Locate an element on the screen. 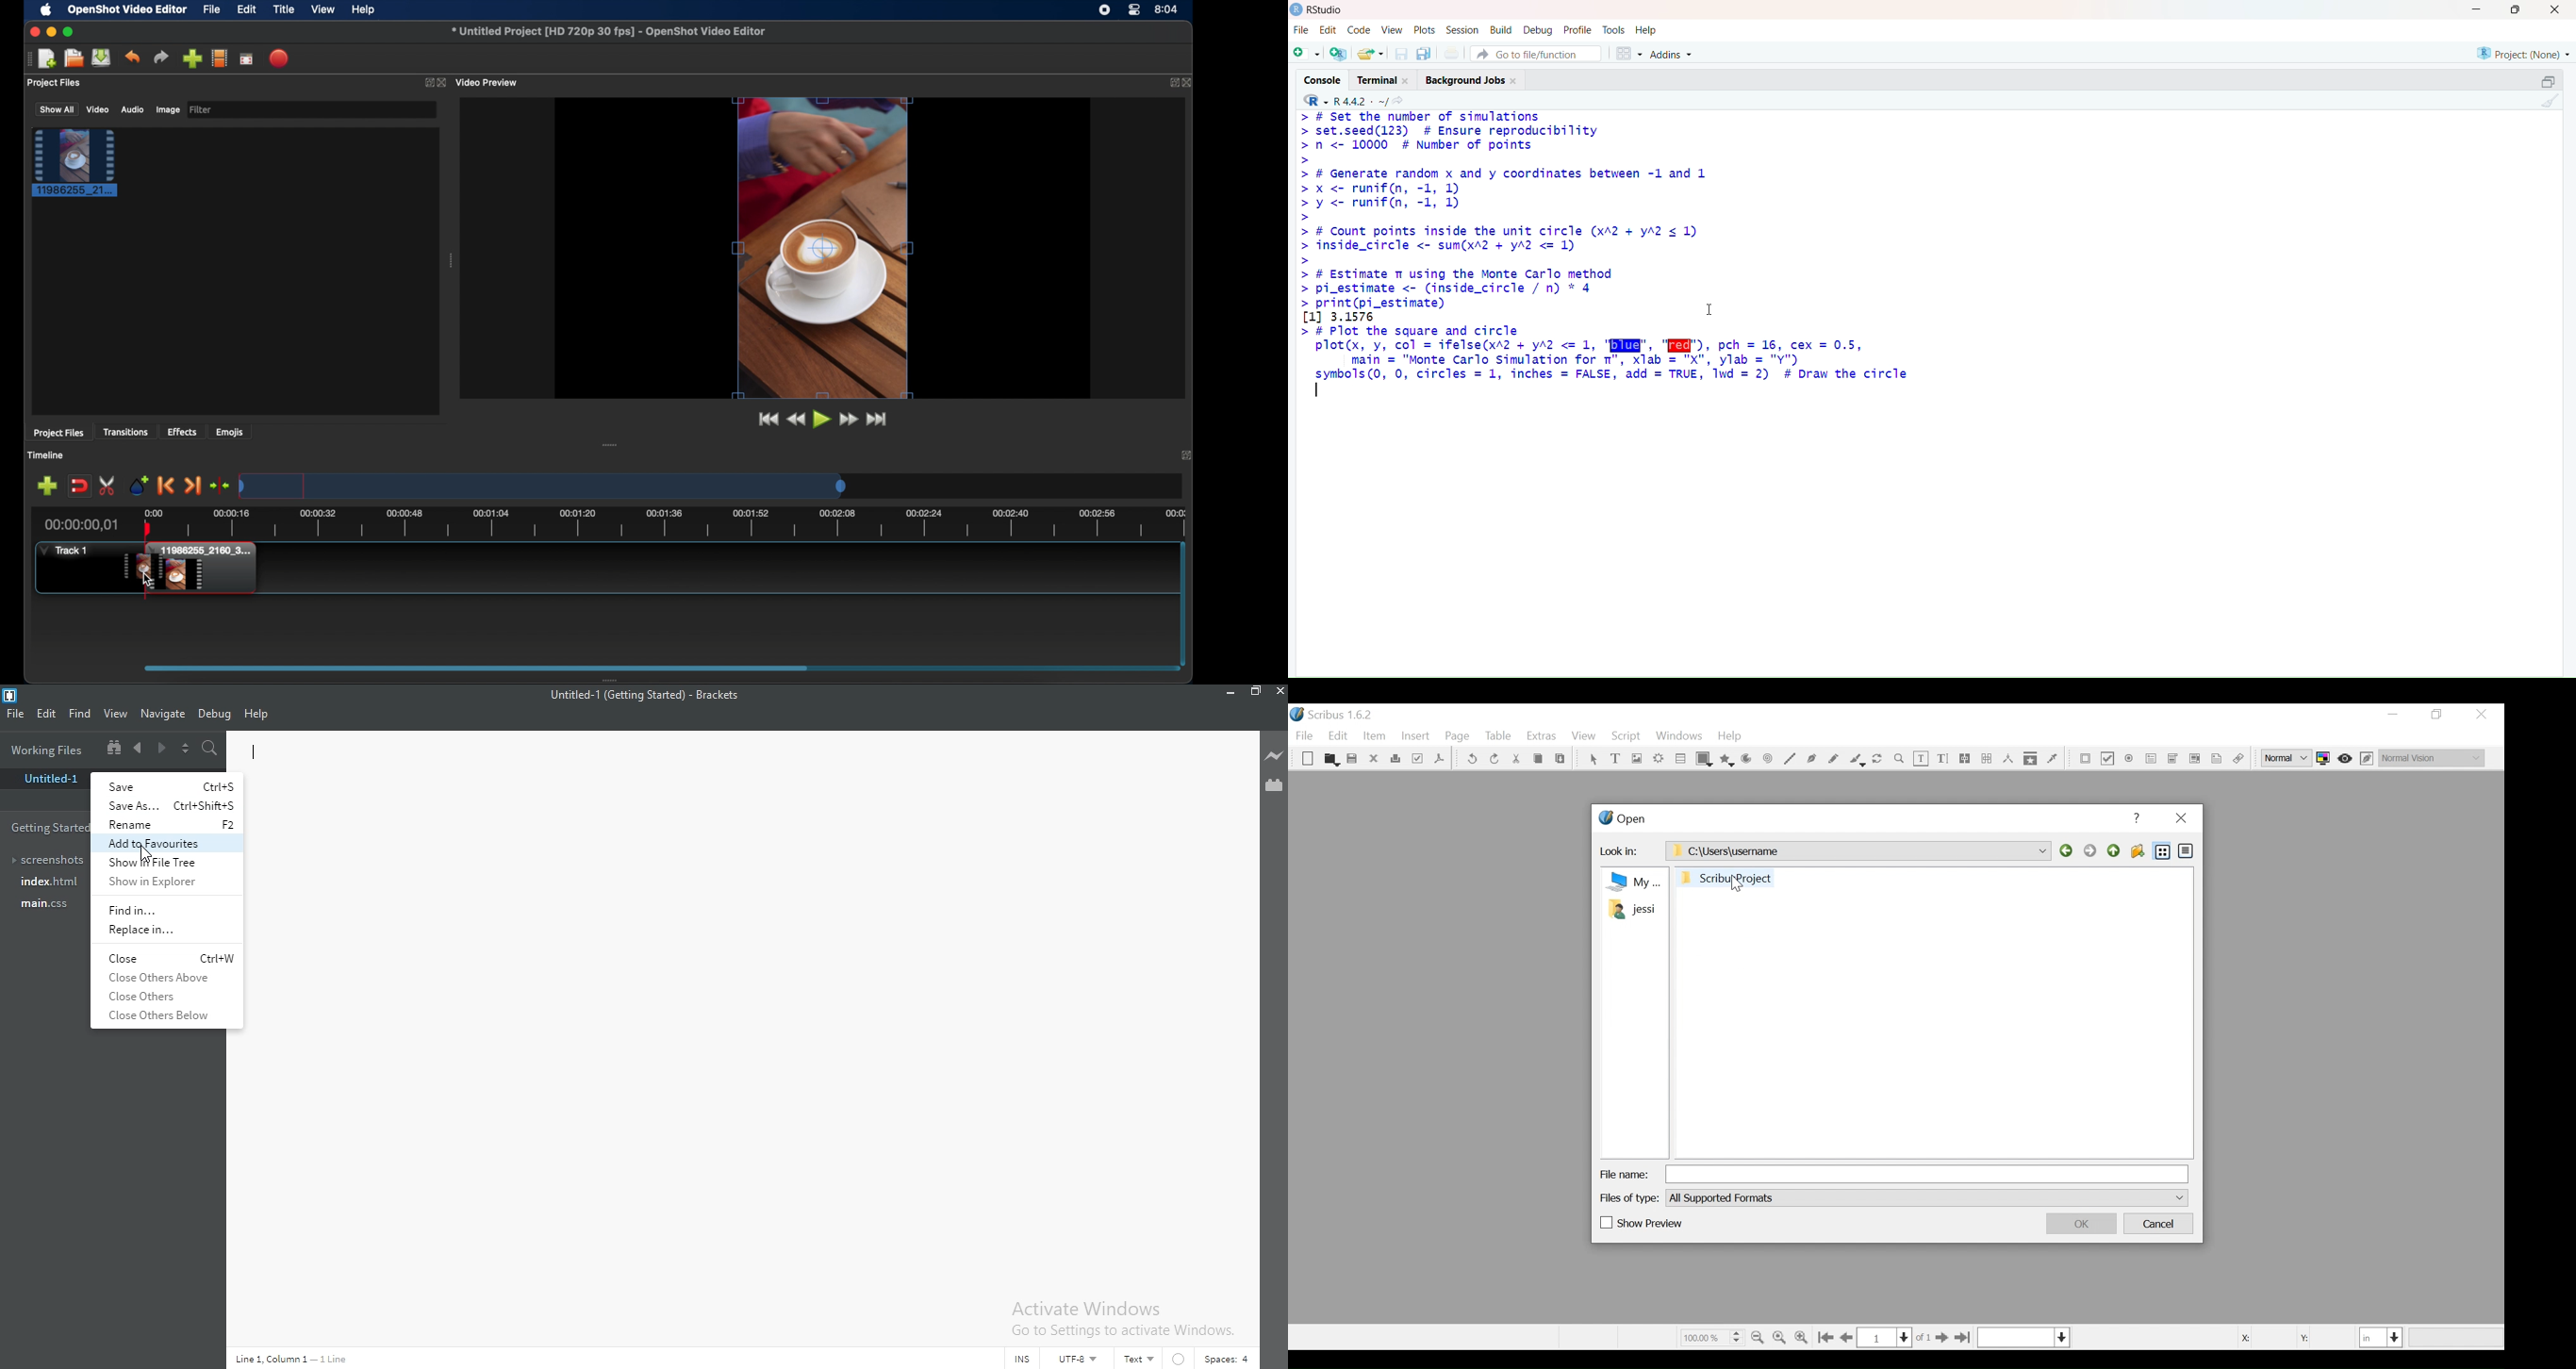 The height and width of the screenshot is (1372, 2576). Go to first Page is located at coordinates (1827, 1337).